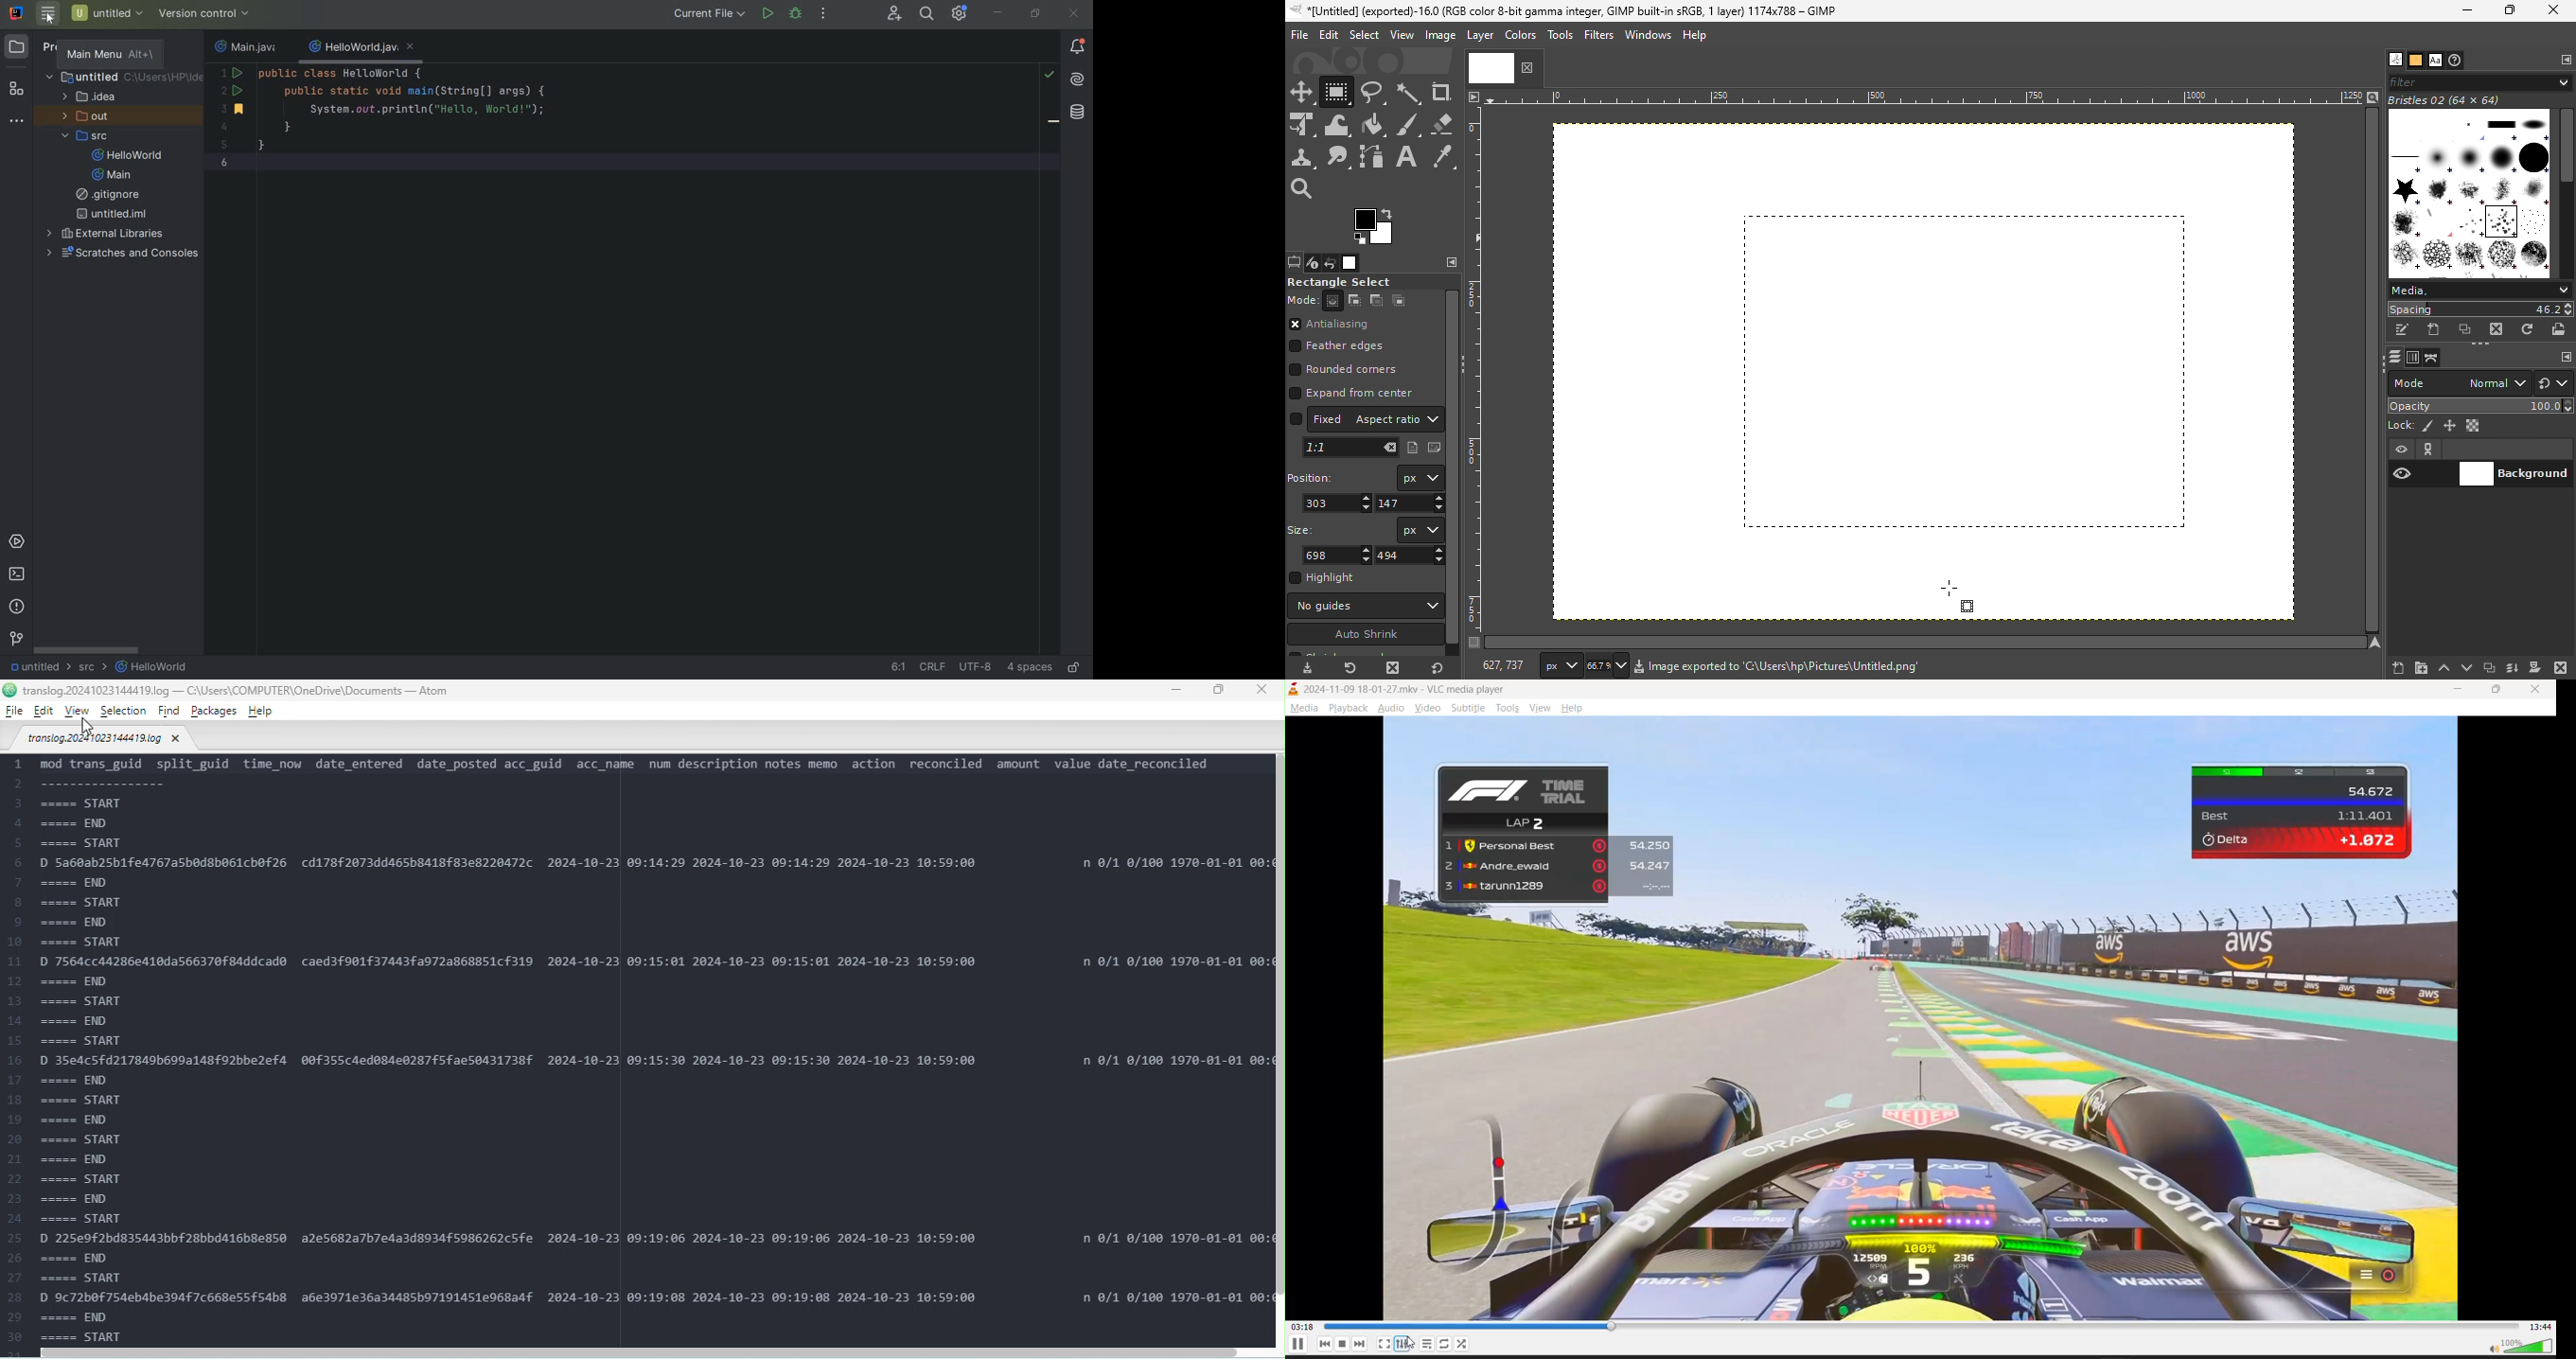 Image resolution: width=2576 pixels, height=1372 pixels. I want to click on Grid, so click(1953, 378).